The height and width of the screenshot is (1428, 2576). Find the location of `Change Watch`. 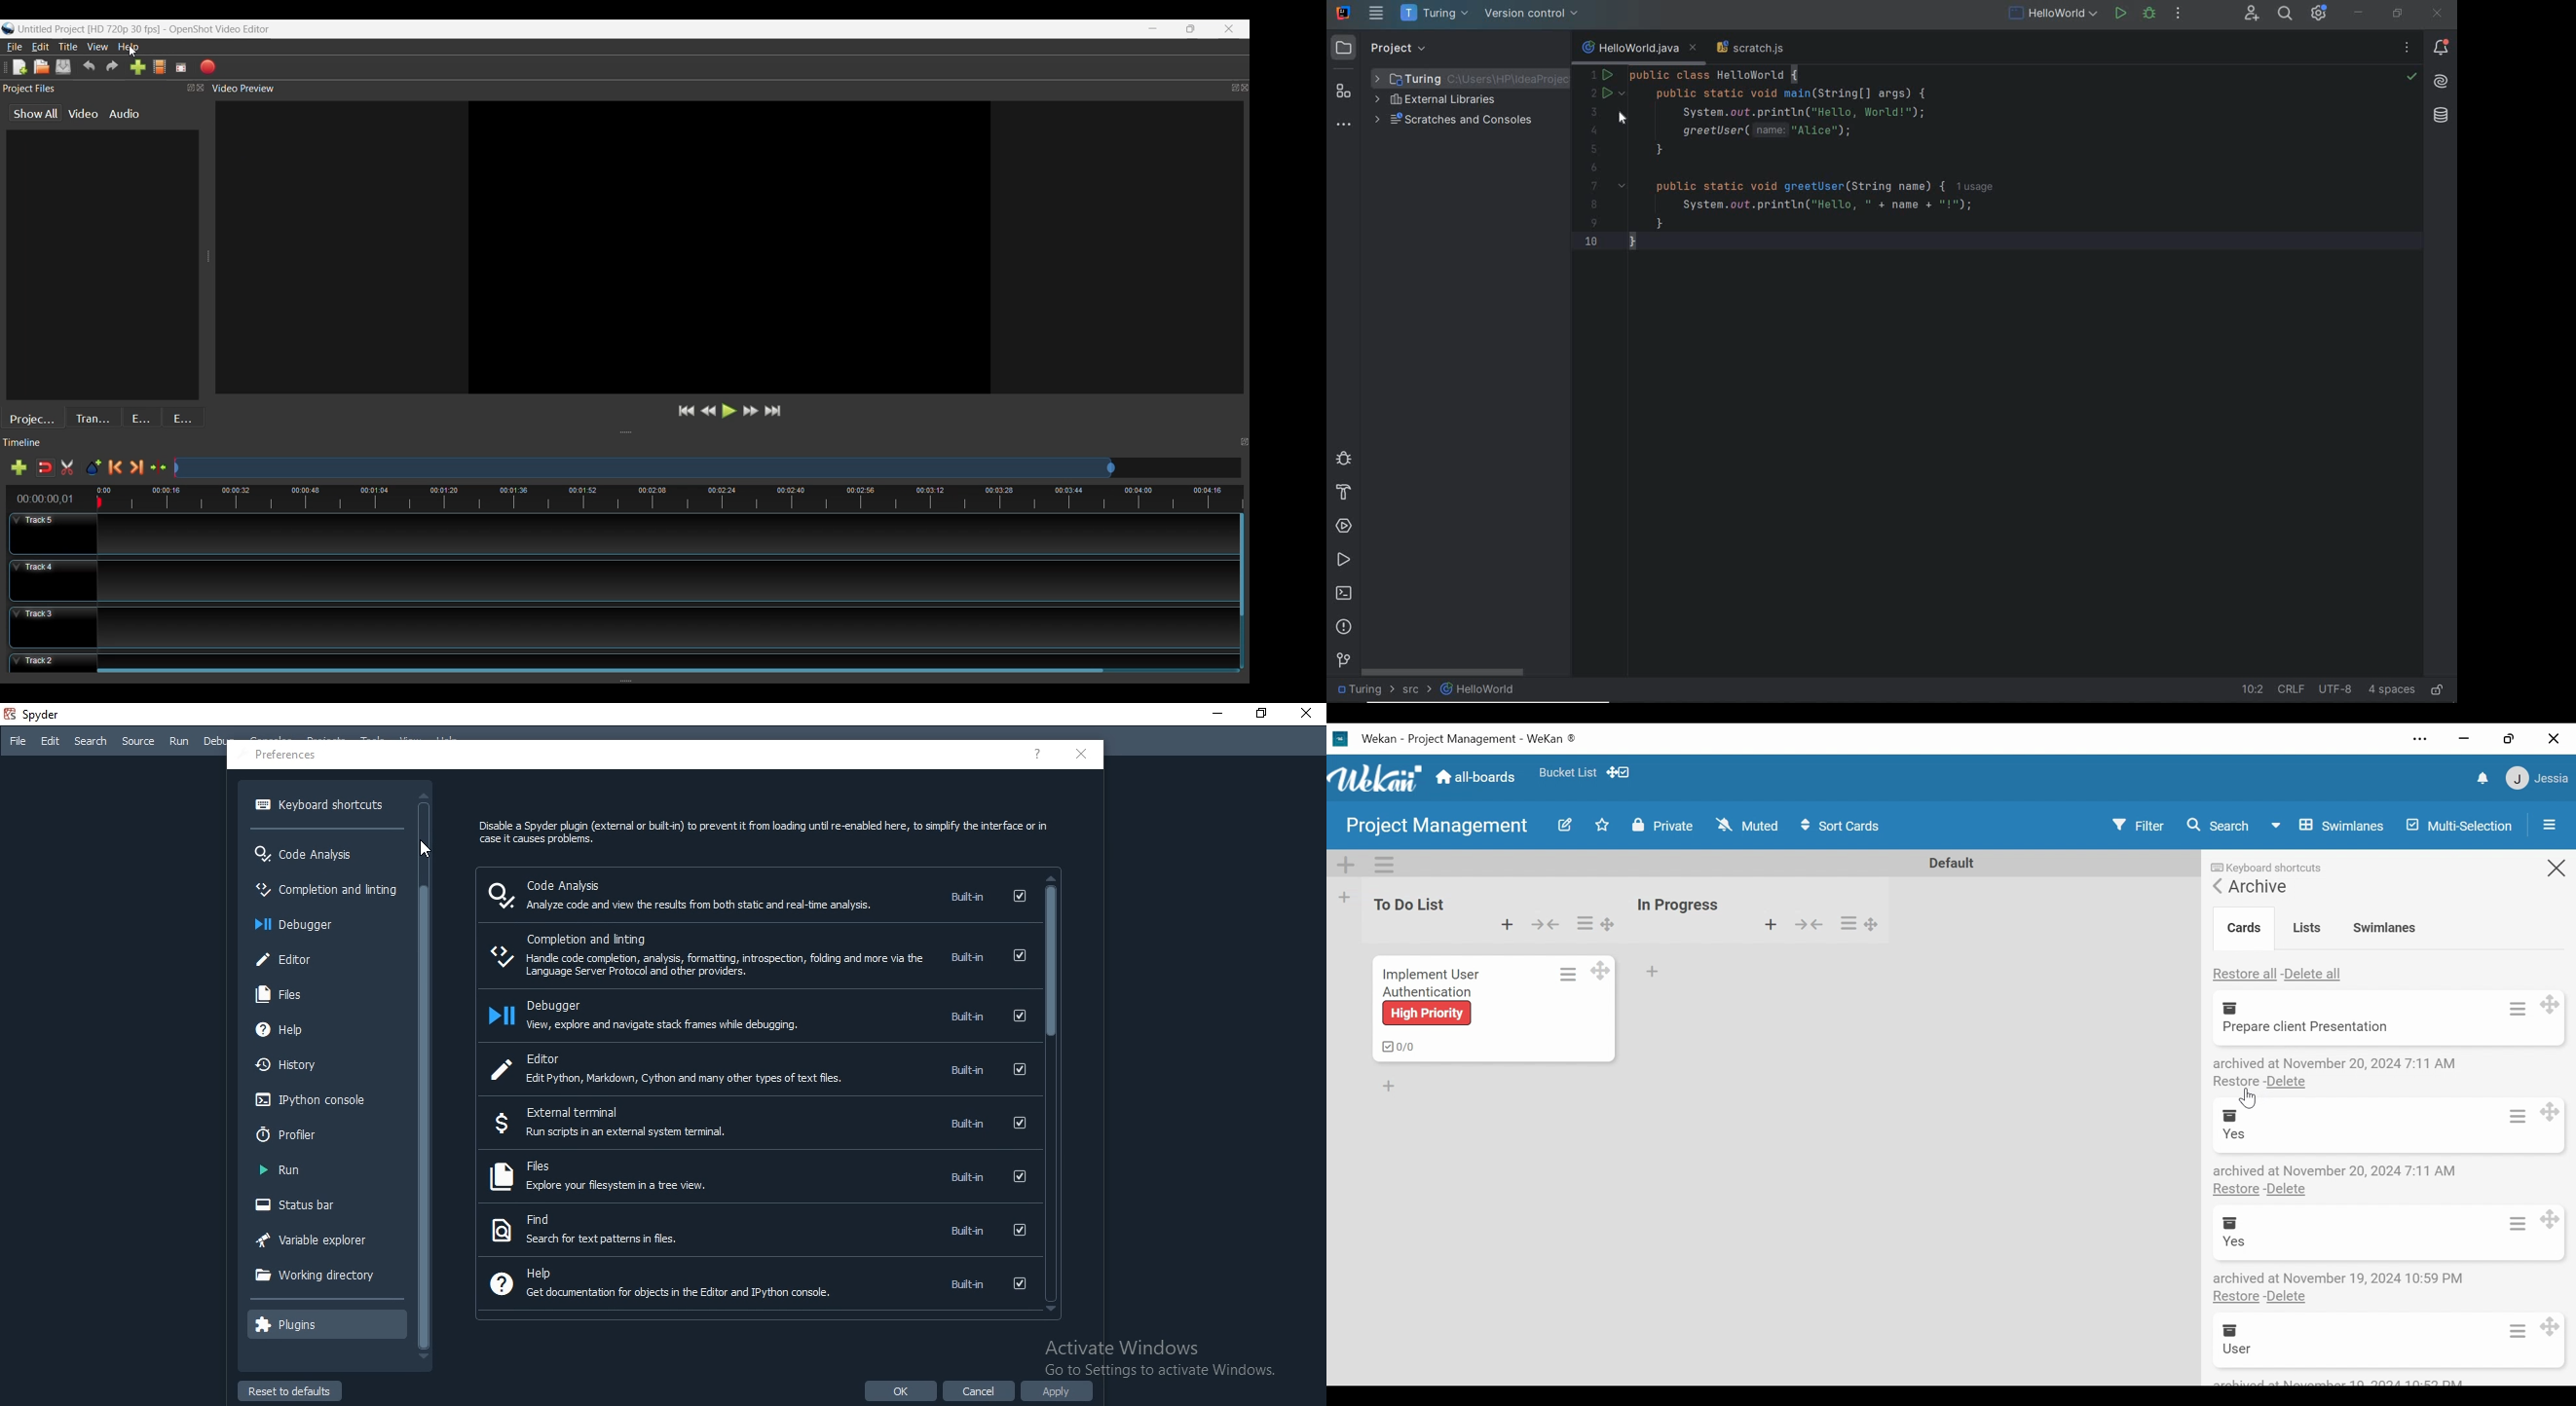

Change Watch is located at coordinates (1748, 824).